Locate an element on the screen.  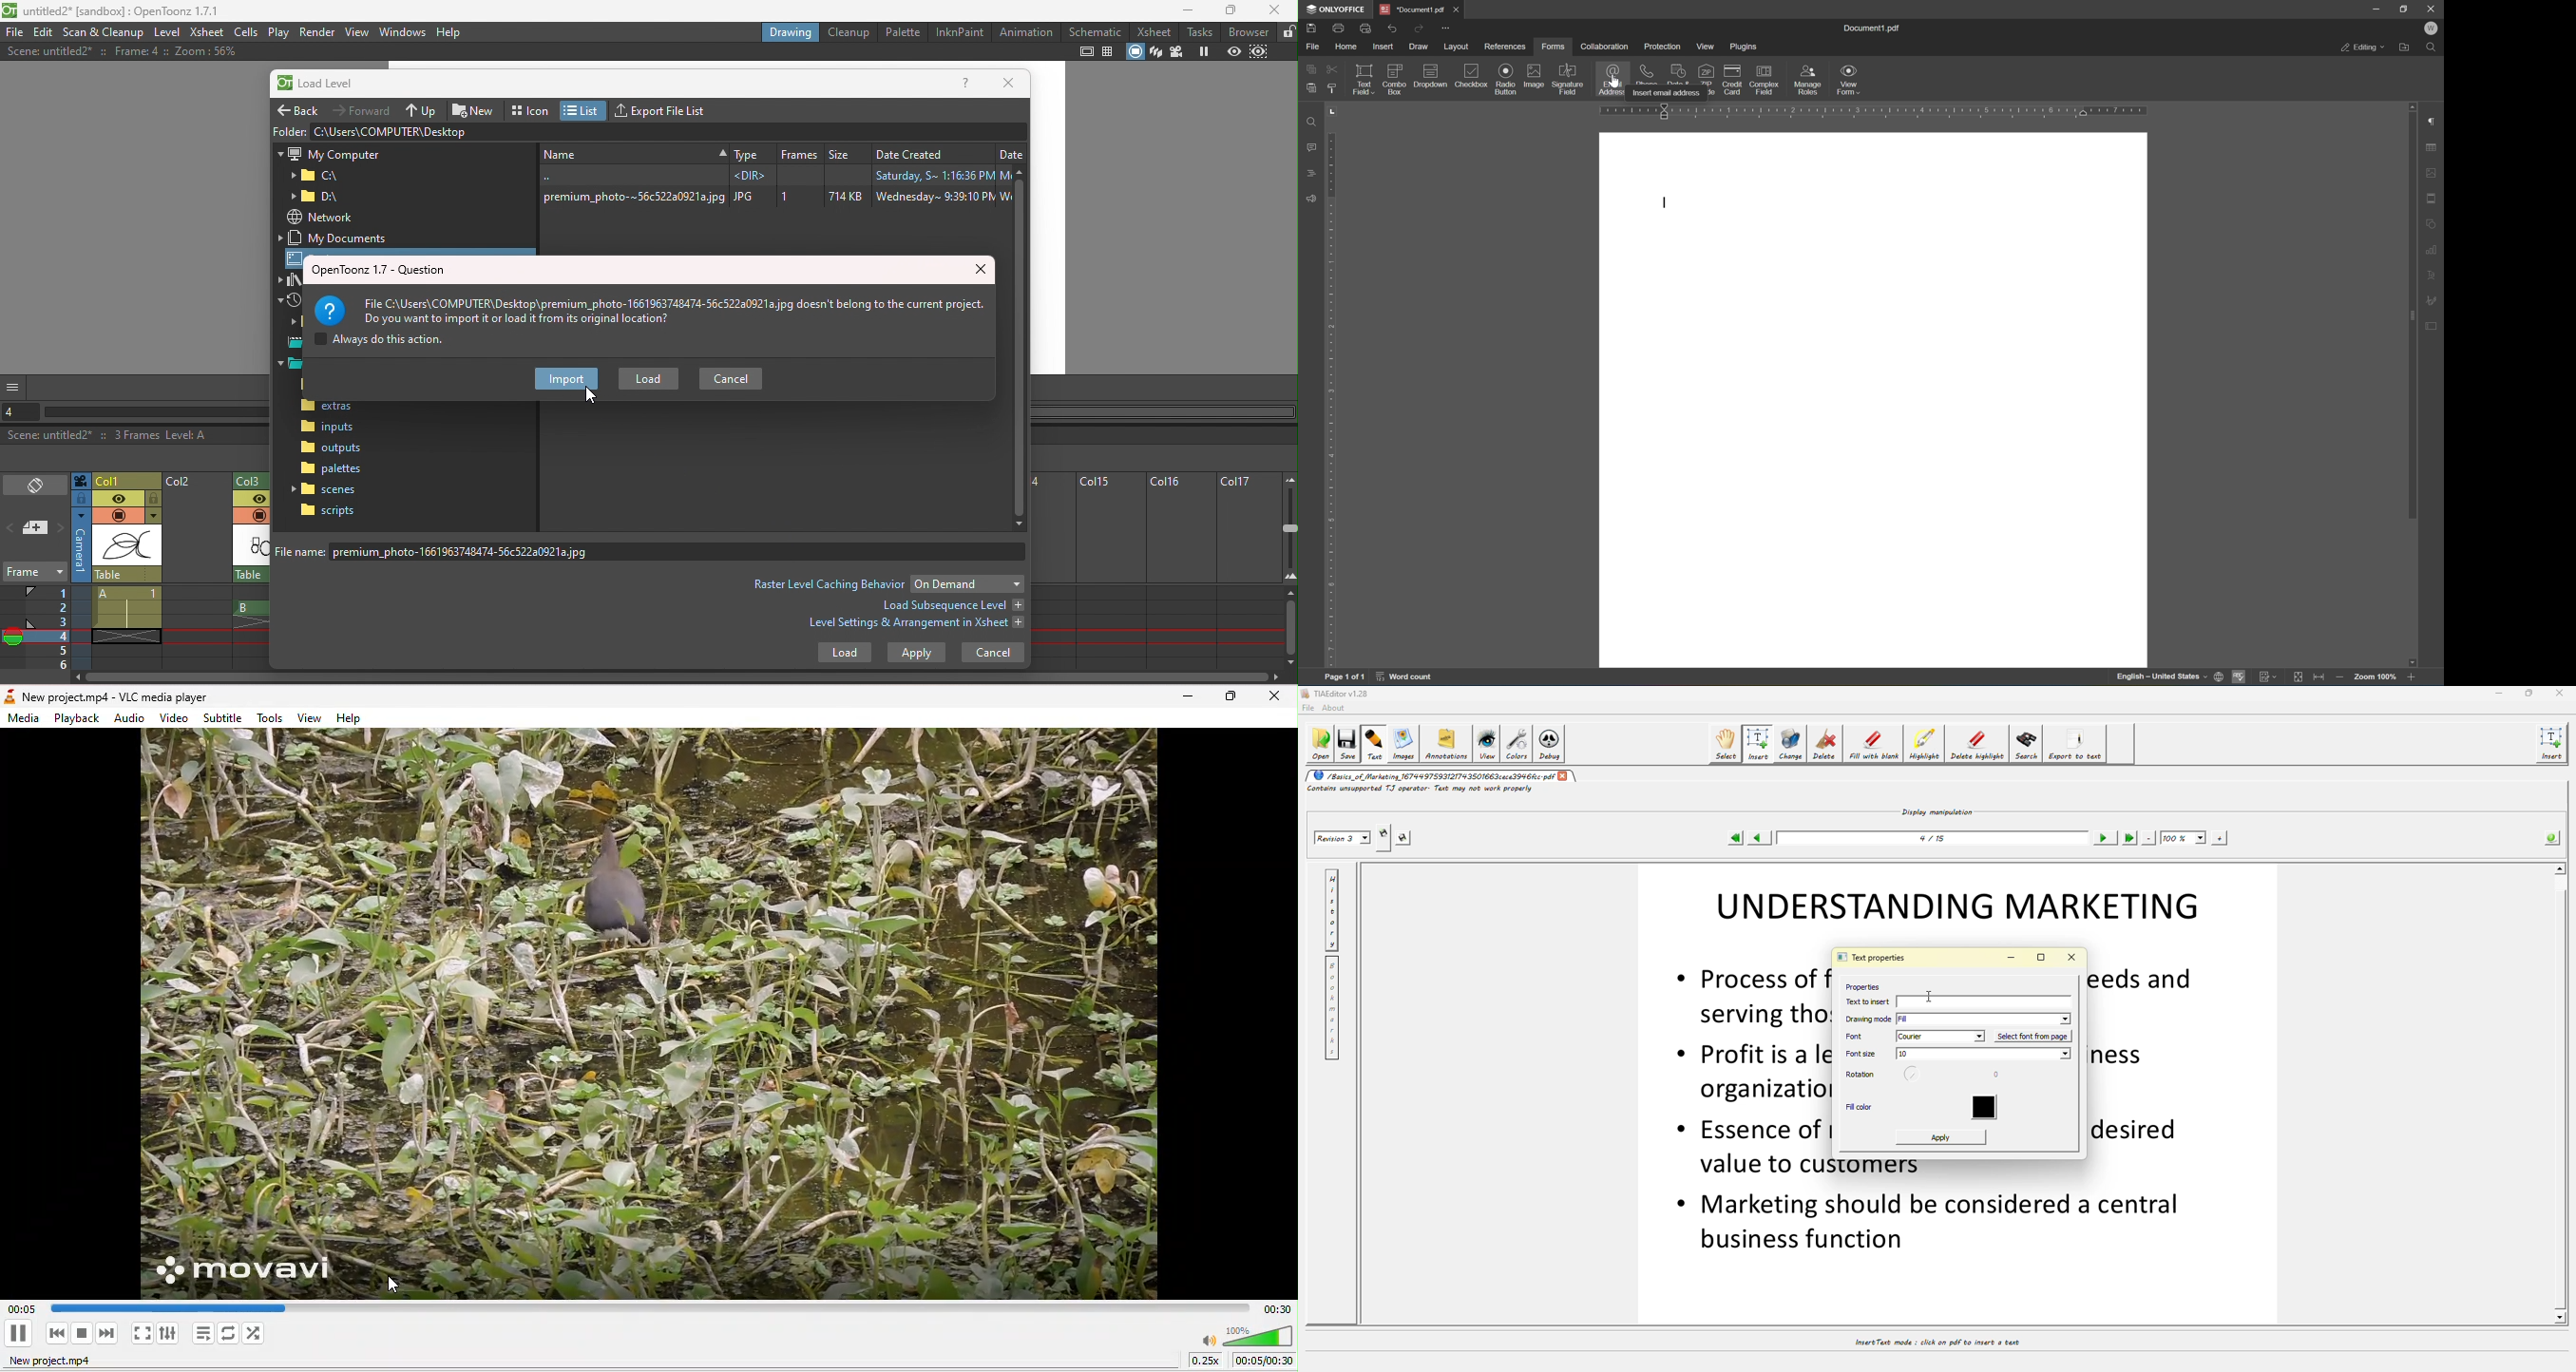
toggle playlist is located at coordinates (200, 1336).